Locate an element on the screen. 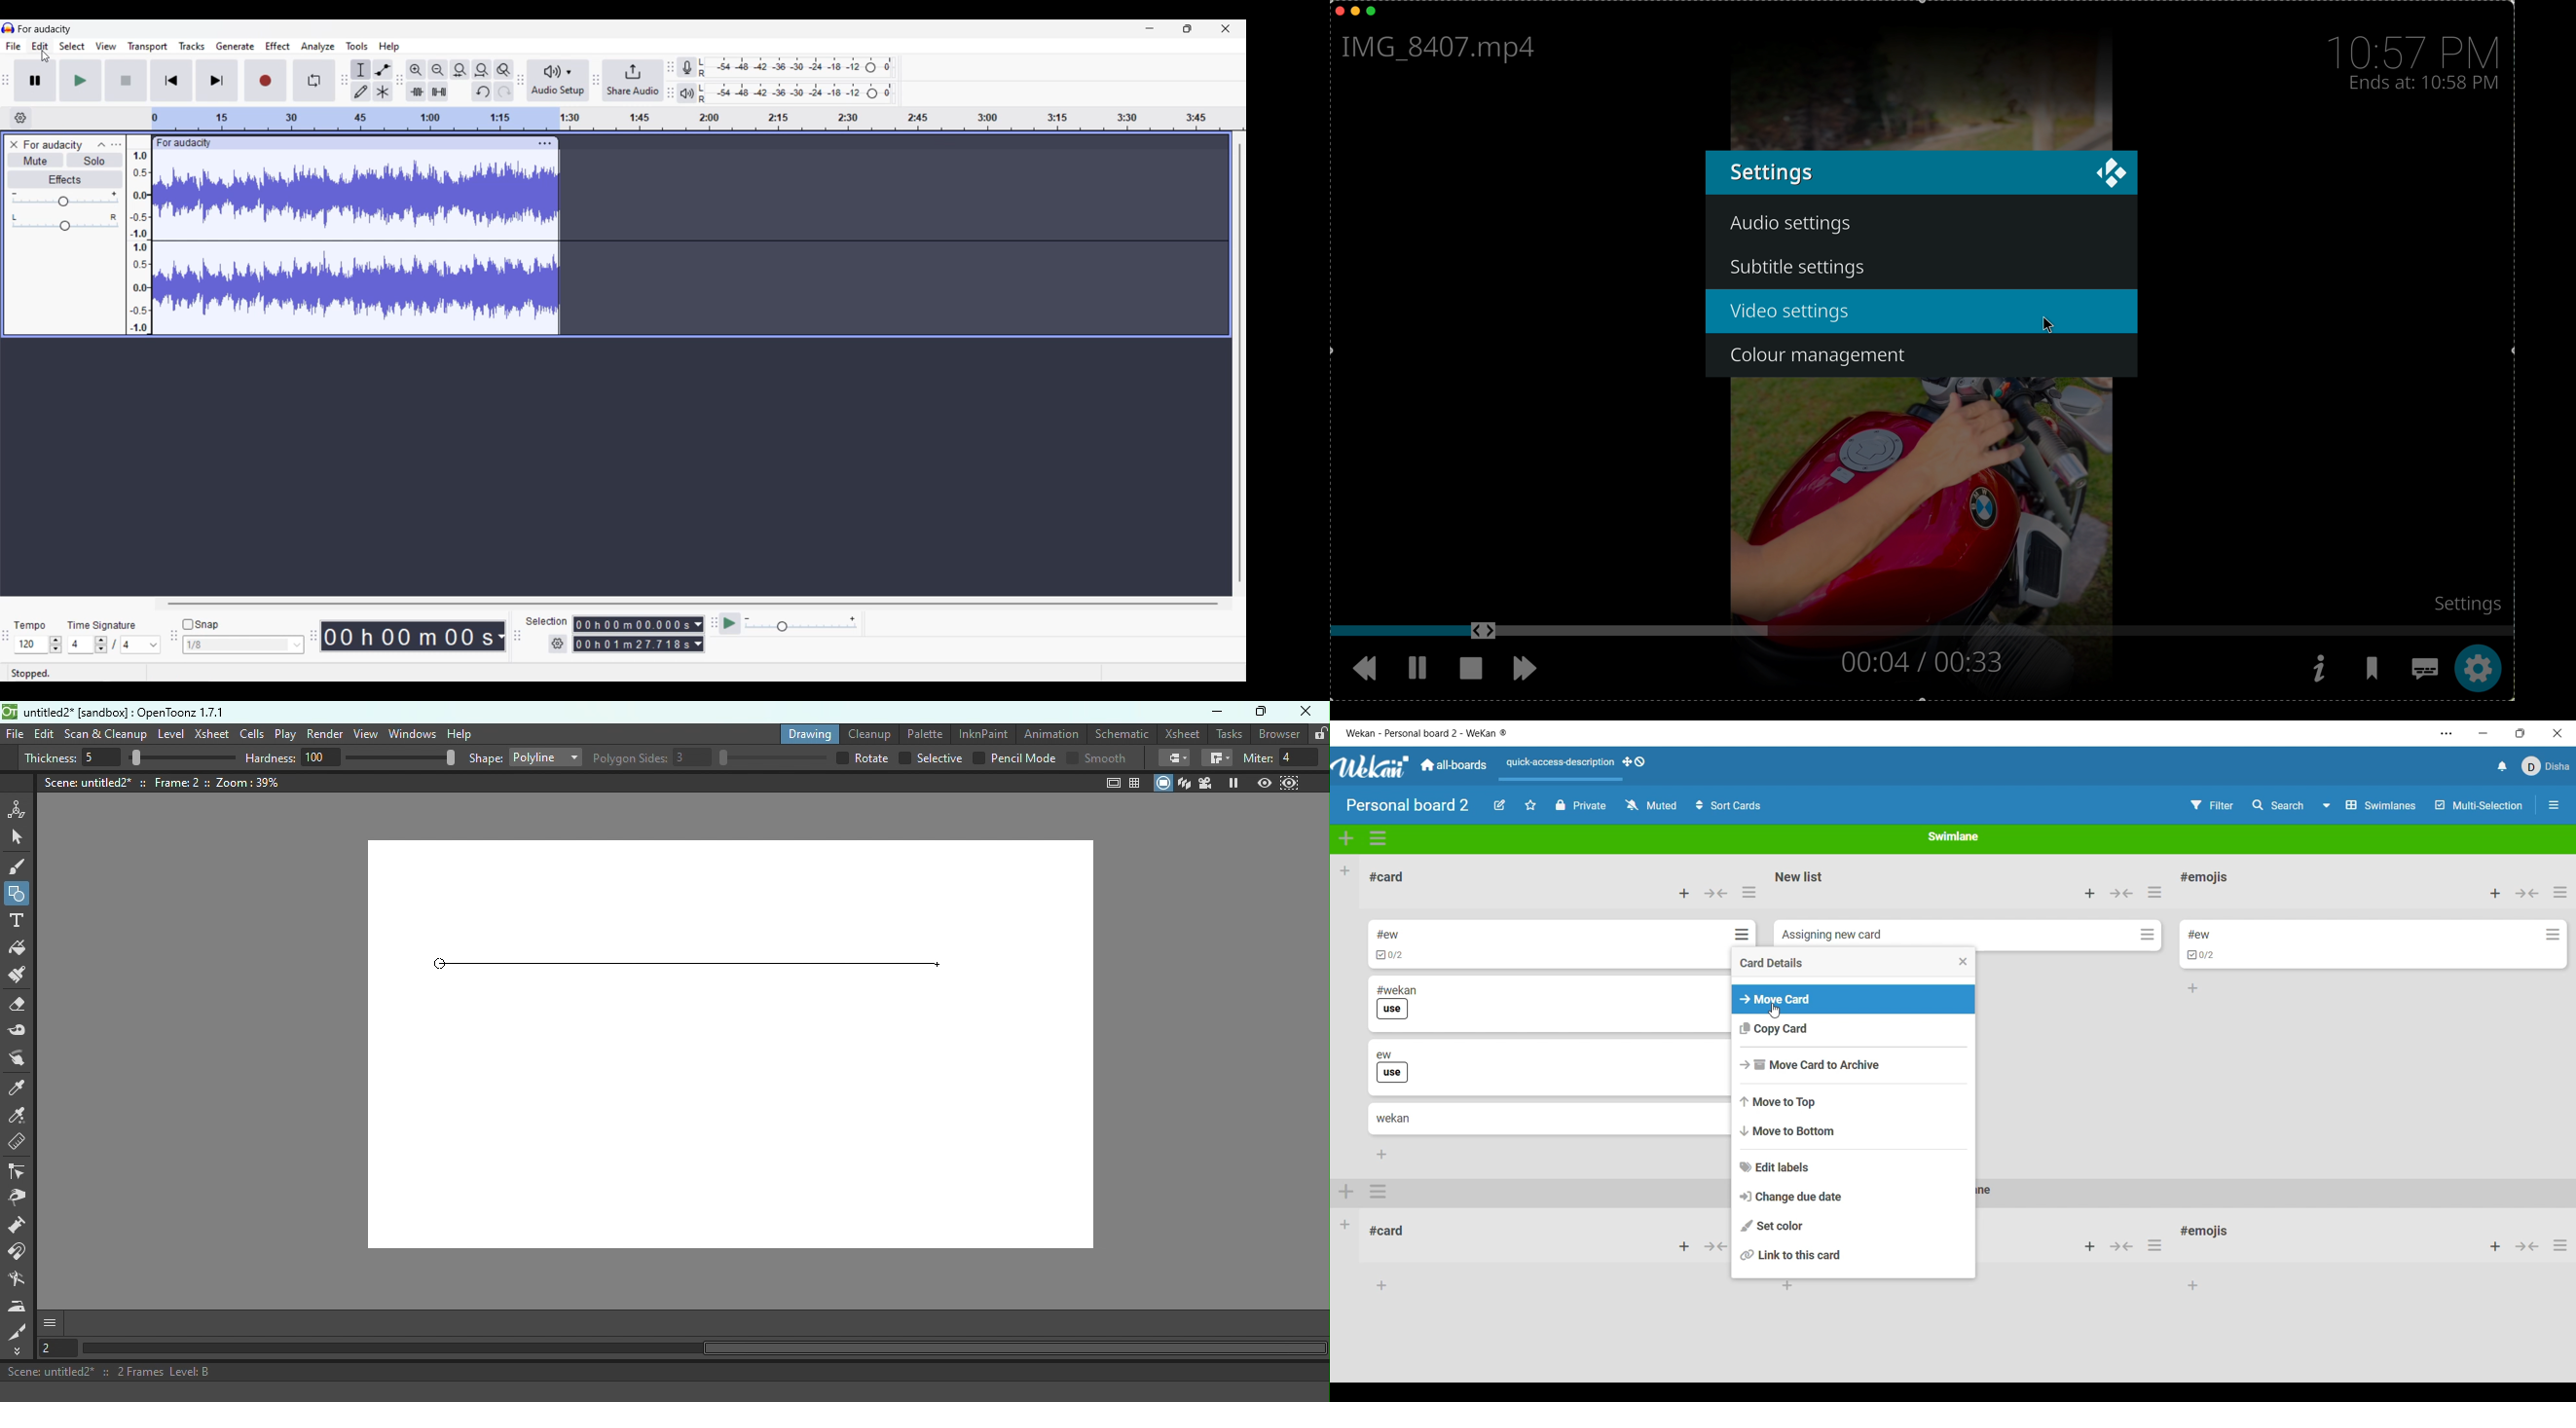 The image size is (2576, 1428). Magnet tool is located at coordinates (20, 1254).